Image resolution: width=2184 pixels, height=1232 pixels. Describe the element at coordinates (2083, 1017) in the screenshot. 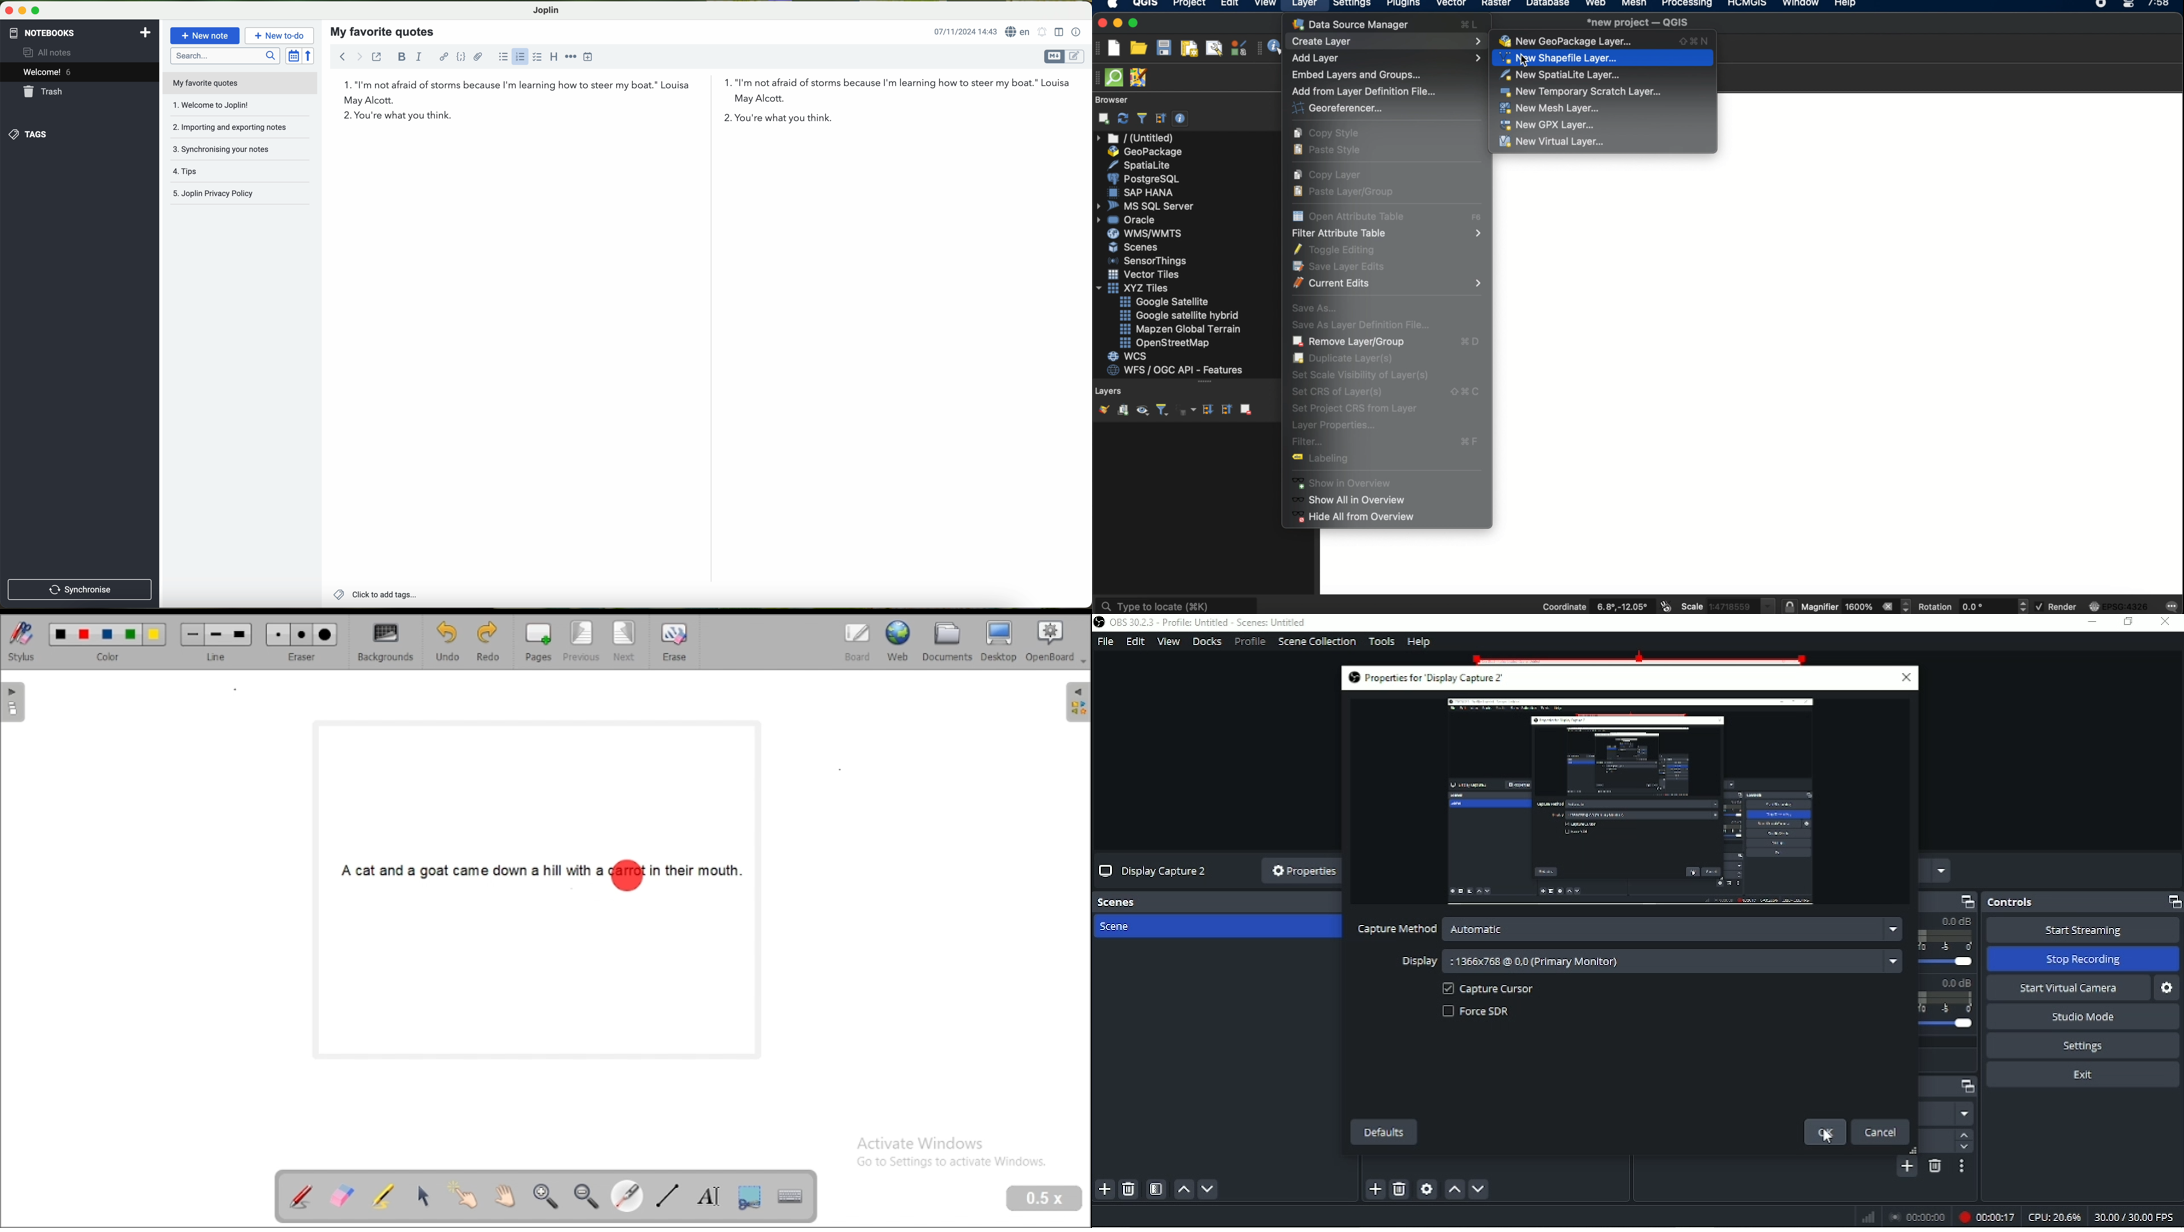

I see `Studio mode` at that location.